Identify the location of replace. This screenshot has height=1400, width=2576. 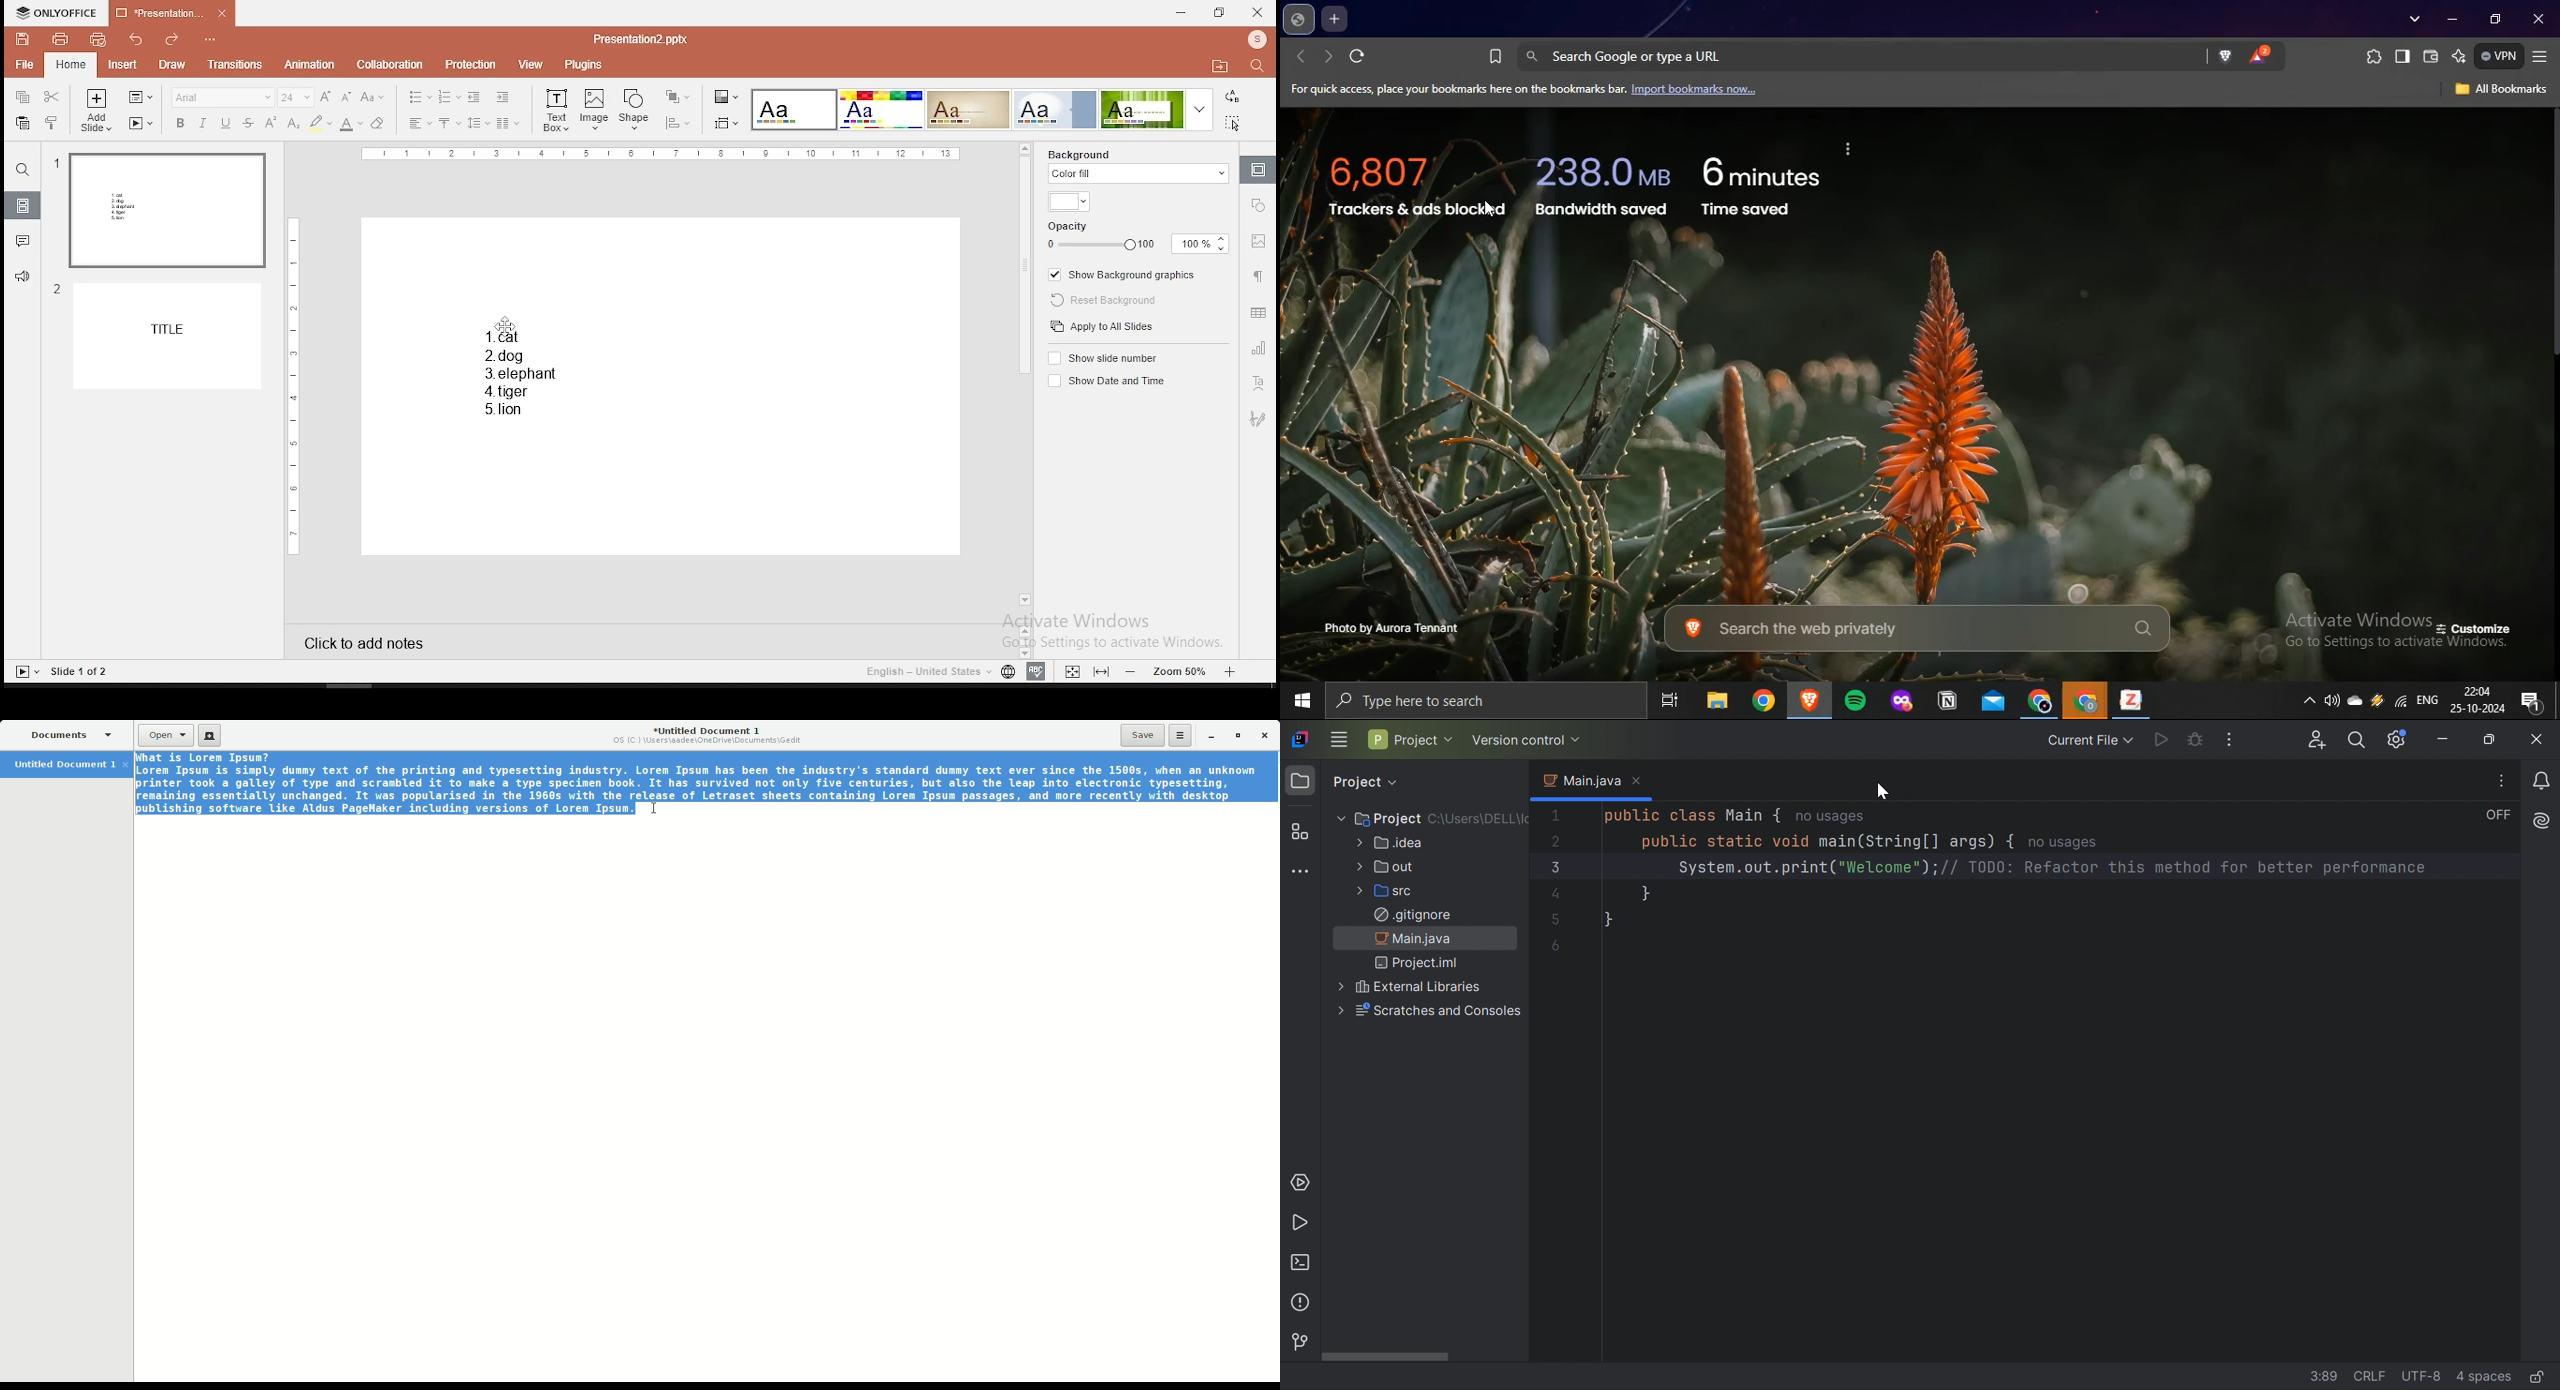
(1233, 97).